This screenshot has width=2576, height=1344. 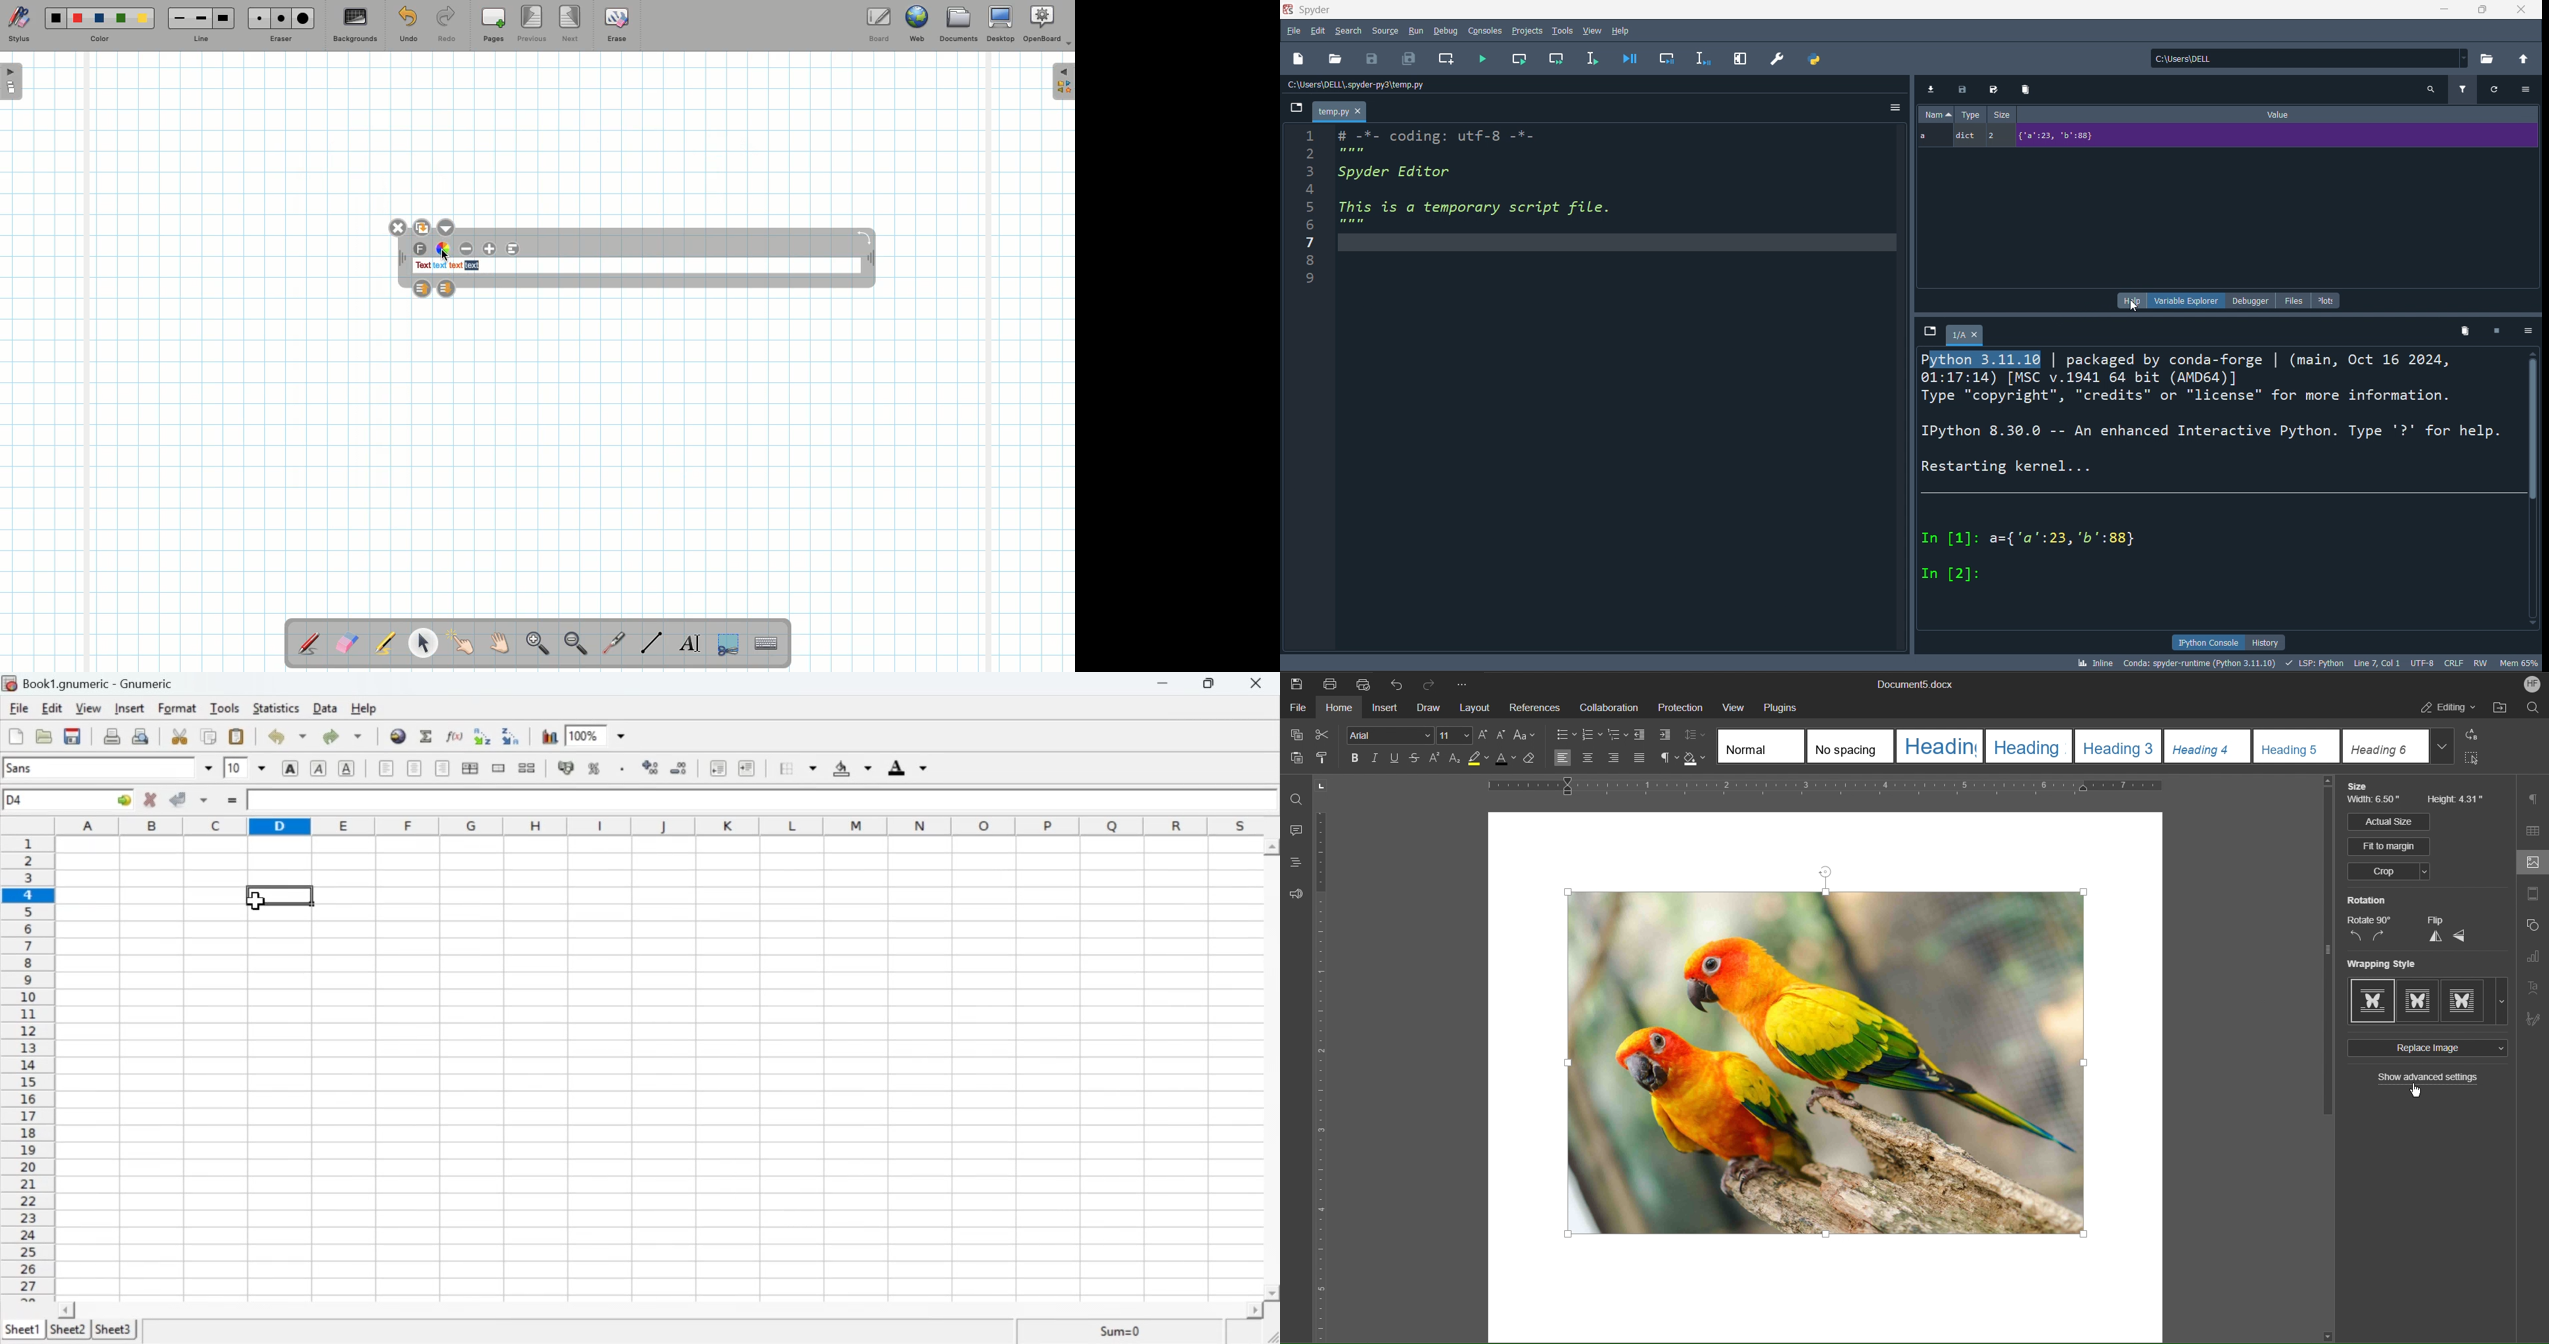 What do you see at coordinates (1396, 683) in the screenshot?
I see `Undo` at bounding box center [1396, 683].